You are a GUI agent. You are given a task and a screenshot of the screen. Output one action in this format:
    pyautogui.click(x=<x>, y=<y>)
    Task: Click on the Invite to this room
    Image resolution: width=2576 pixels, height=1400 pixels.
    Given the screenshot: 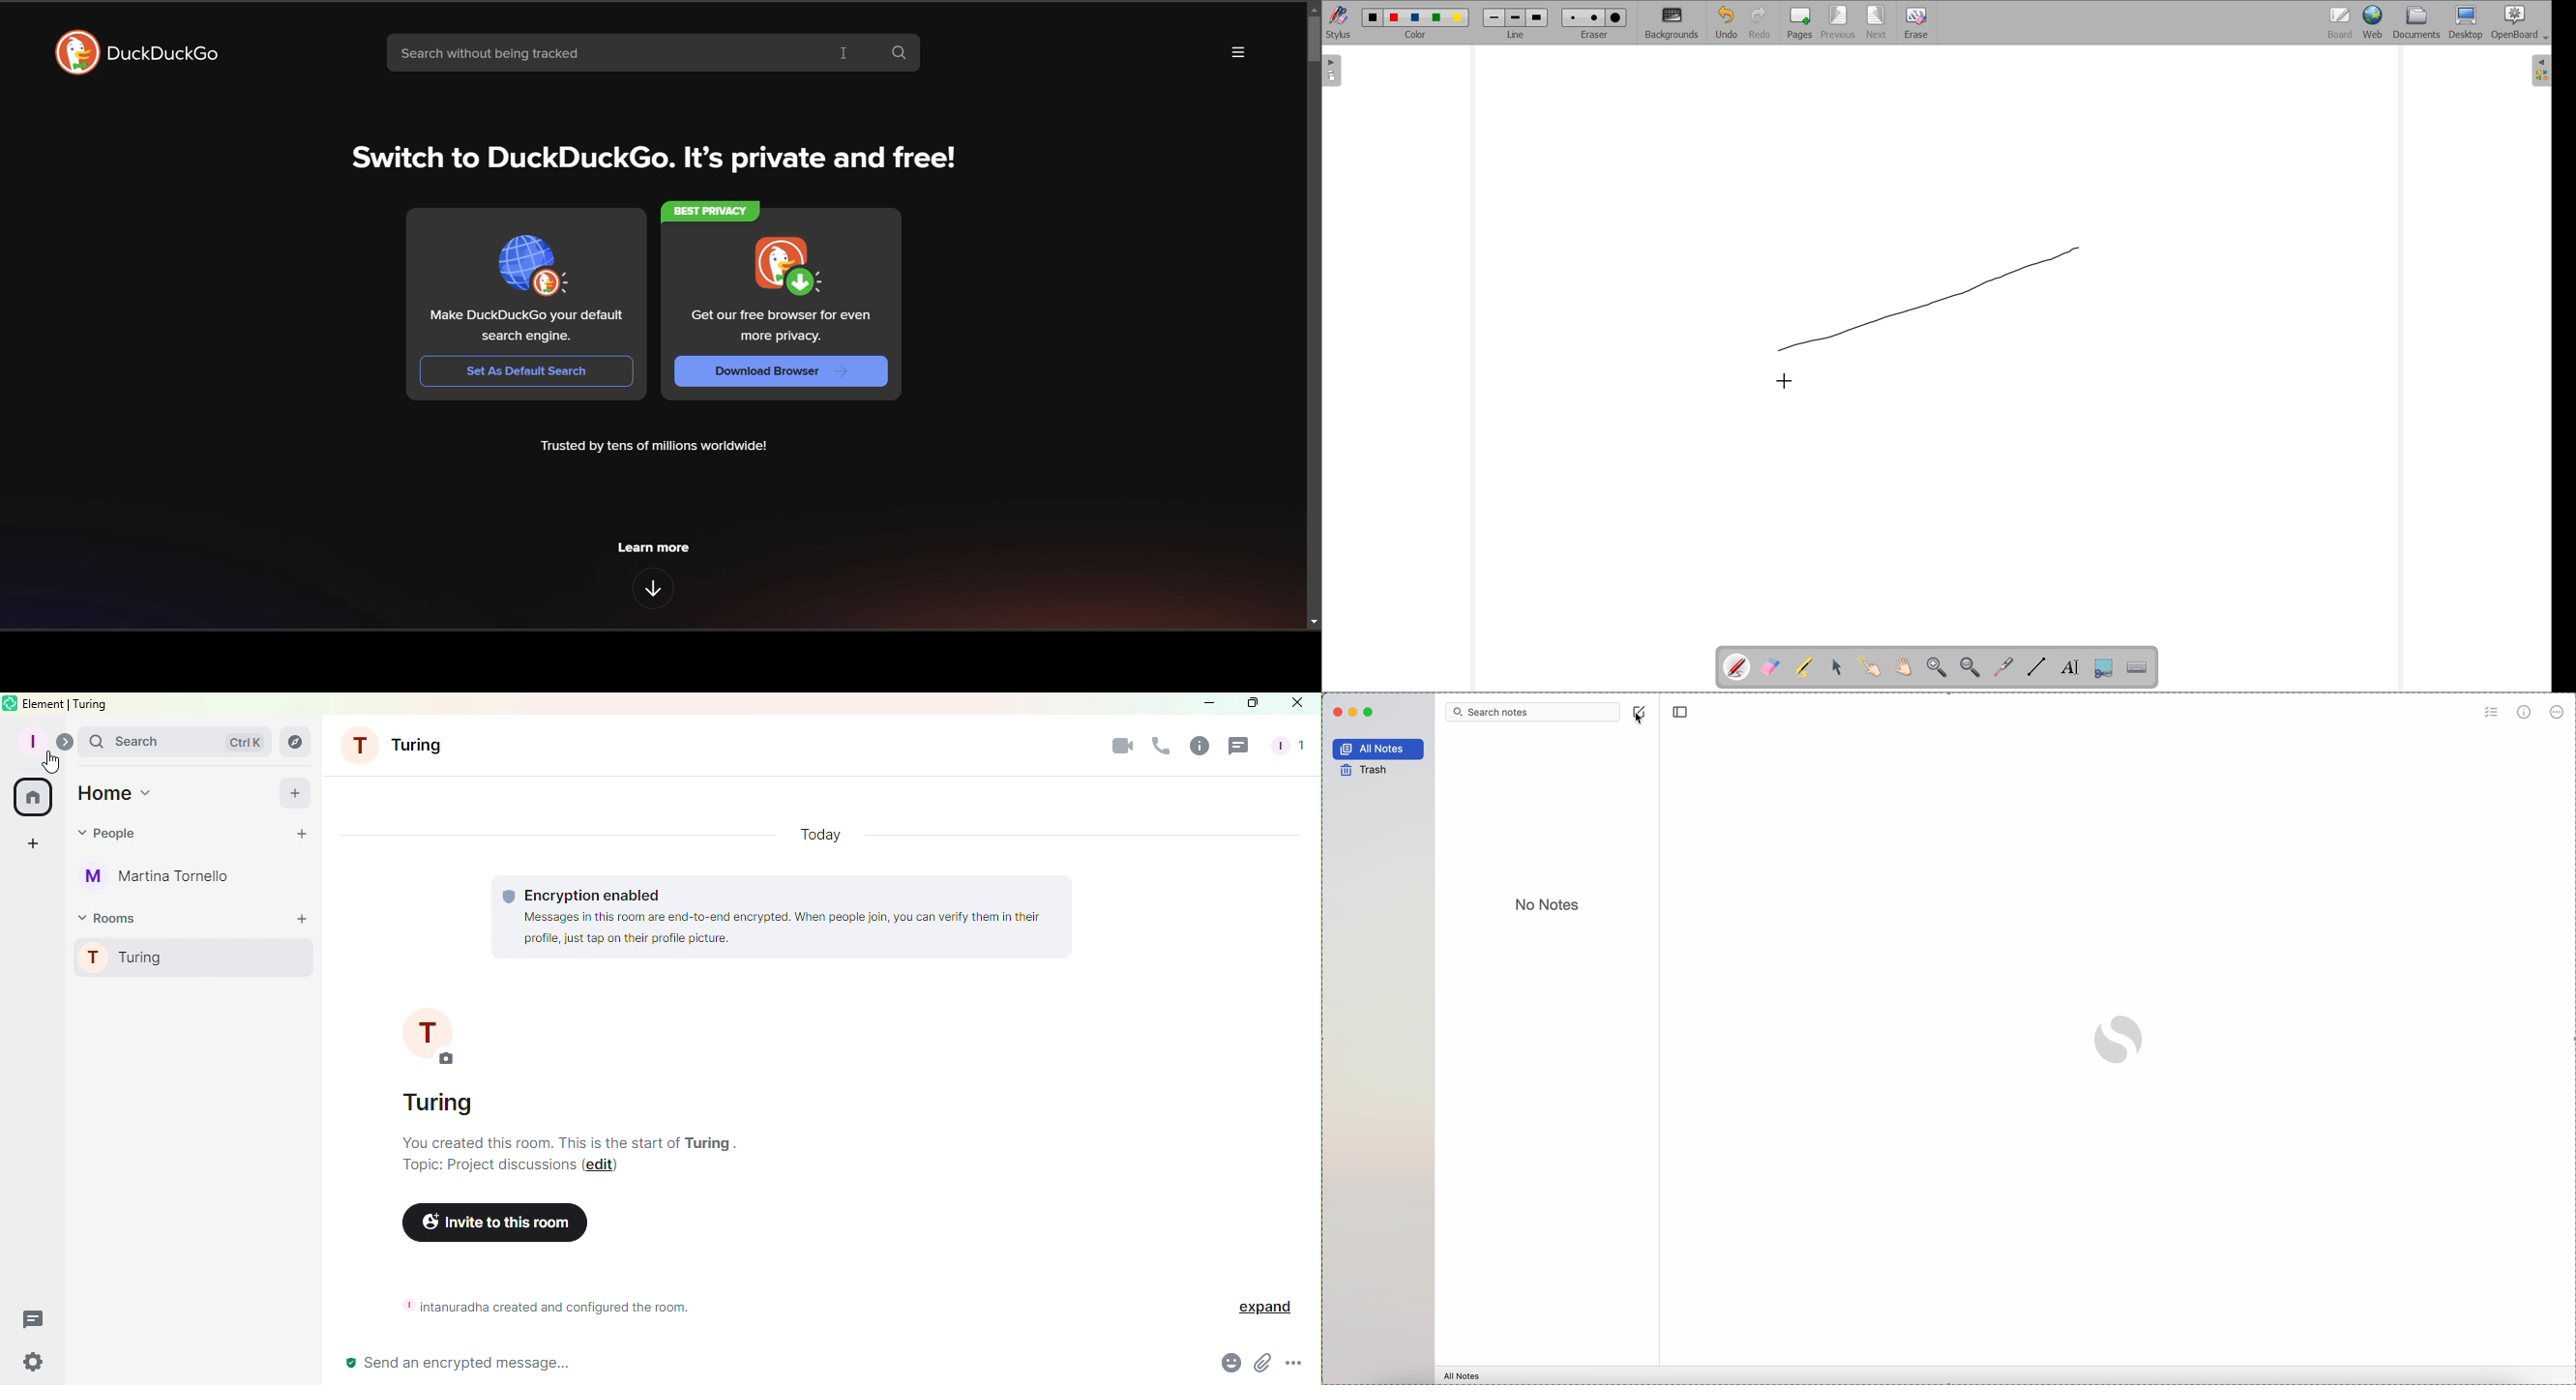 What is the action you would take?
    pyautogui.click(x=492, y=1223)
    